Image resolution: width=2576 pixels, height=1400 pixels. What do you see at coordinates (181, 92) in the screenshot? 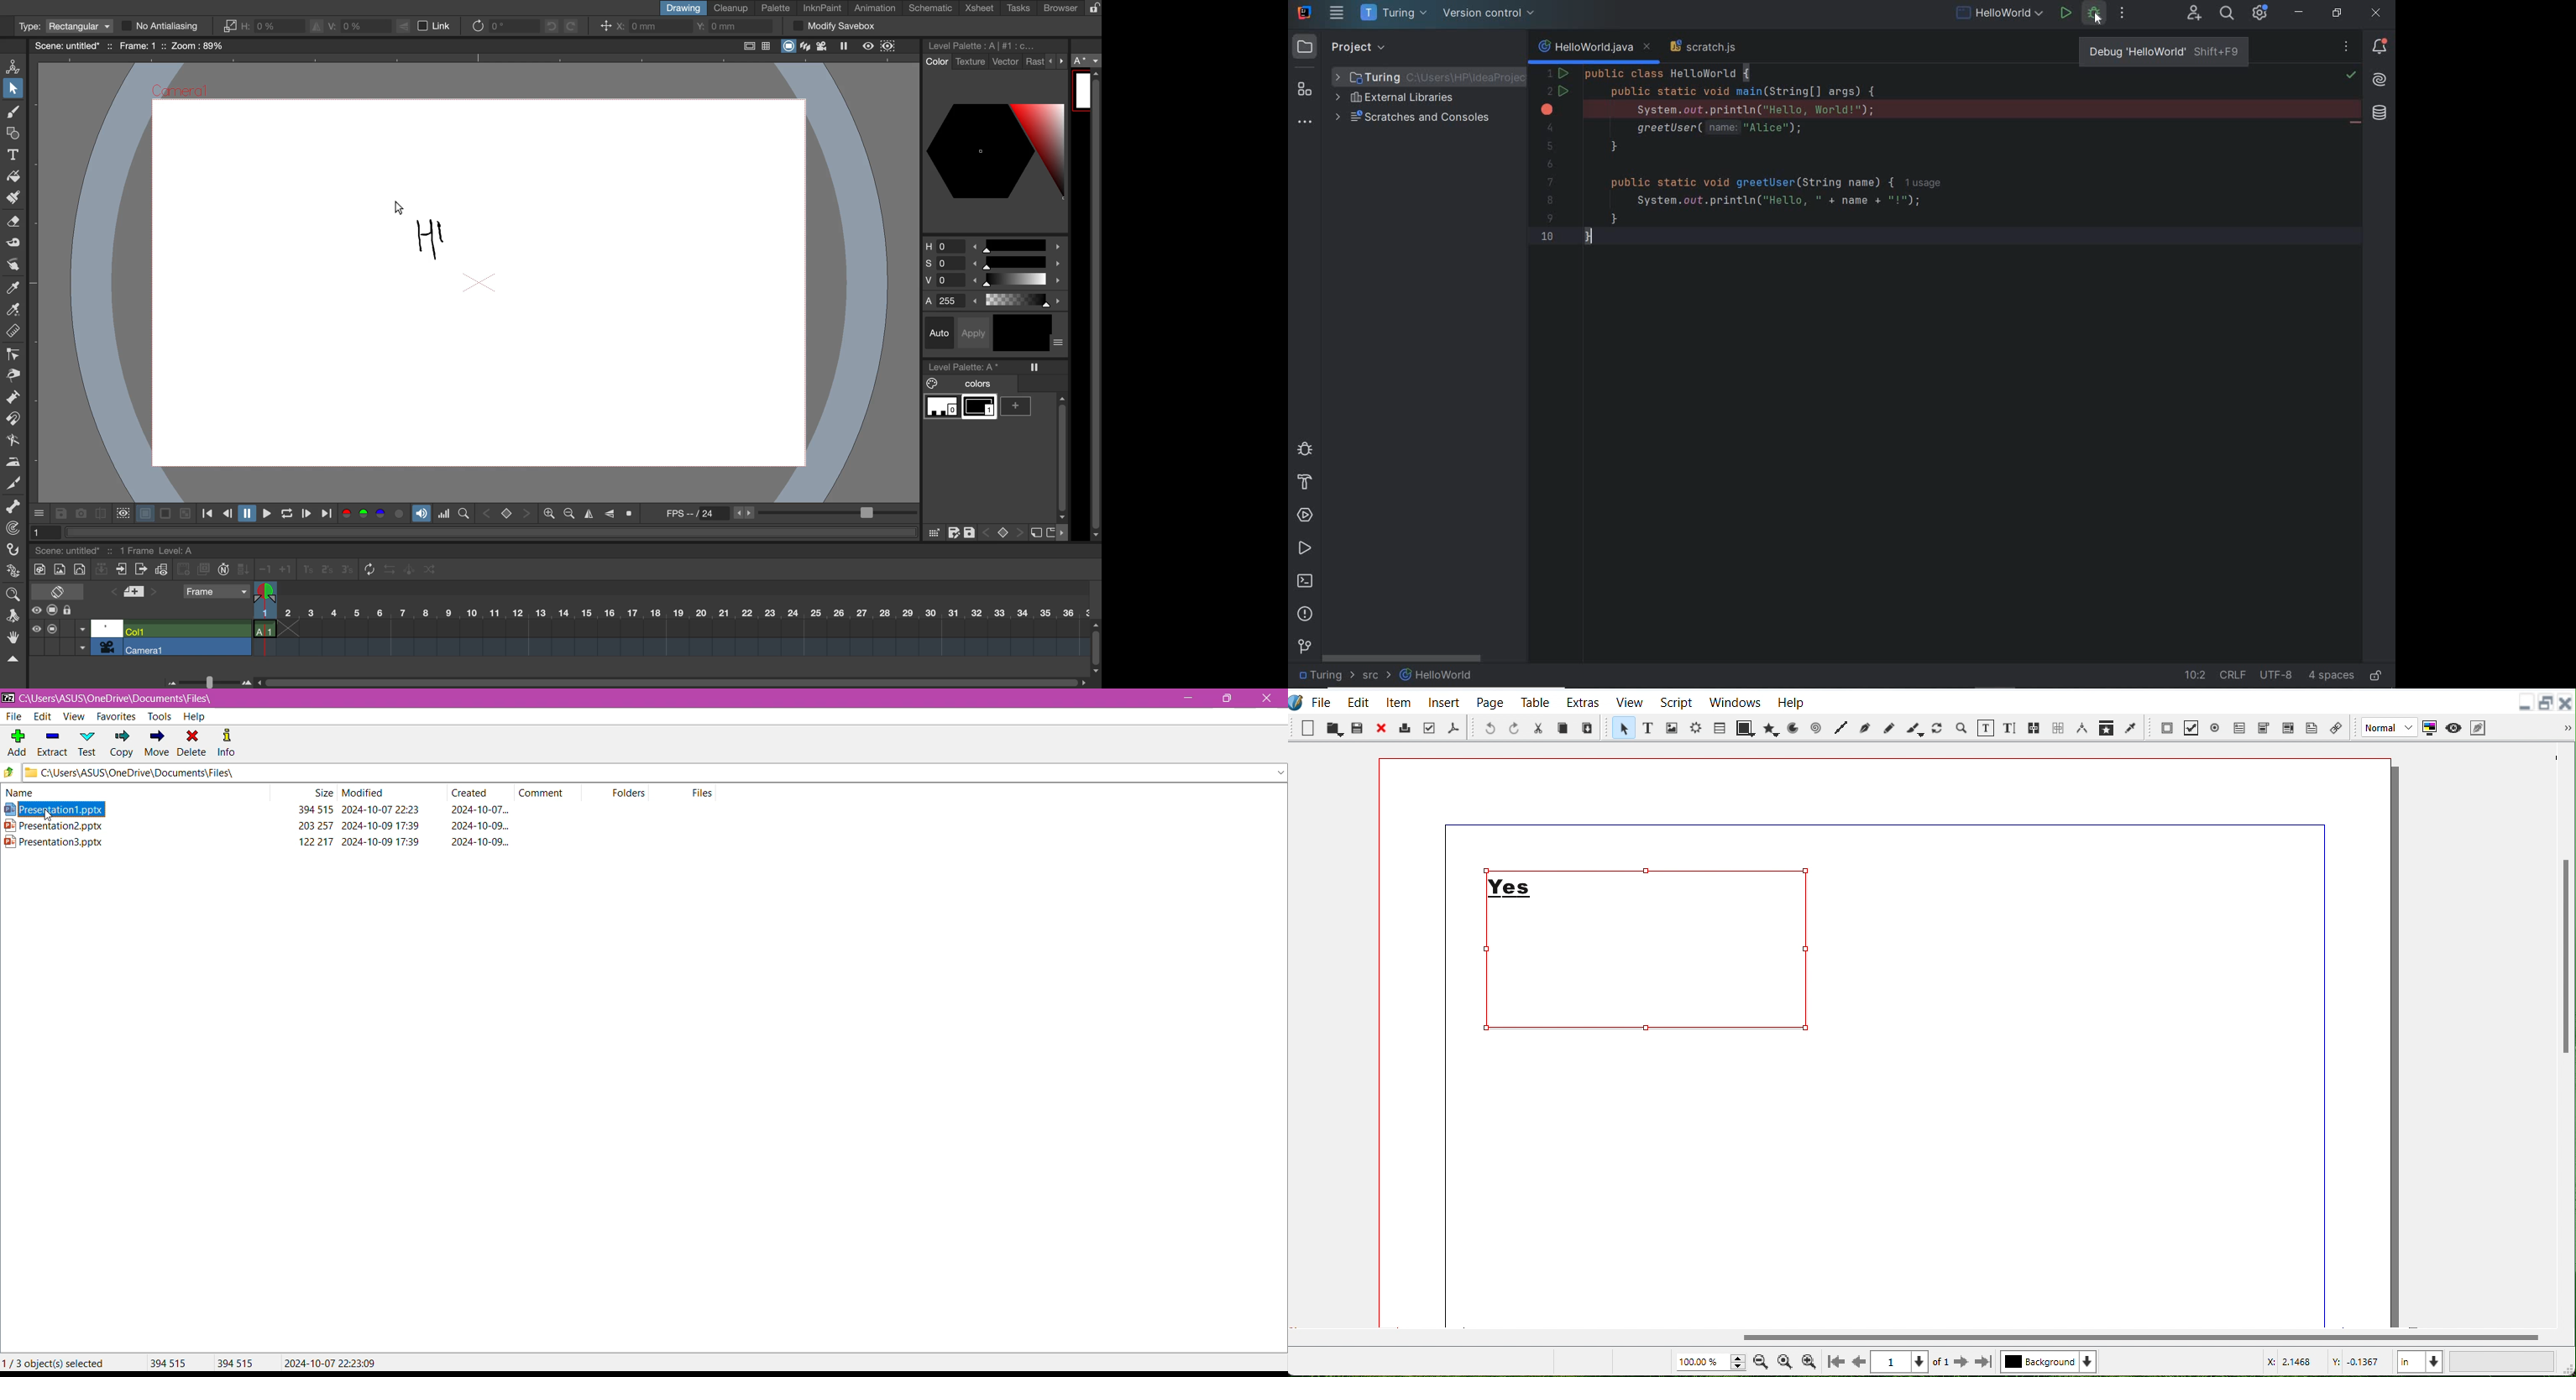
I see `Camera1` at bounding box center [181, 92].